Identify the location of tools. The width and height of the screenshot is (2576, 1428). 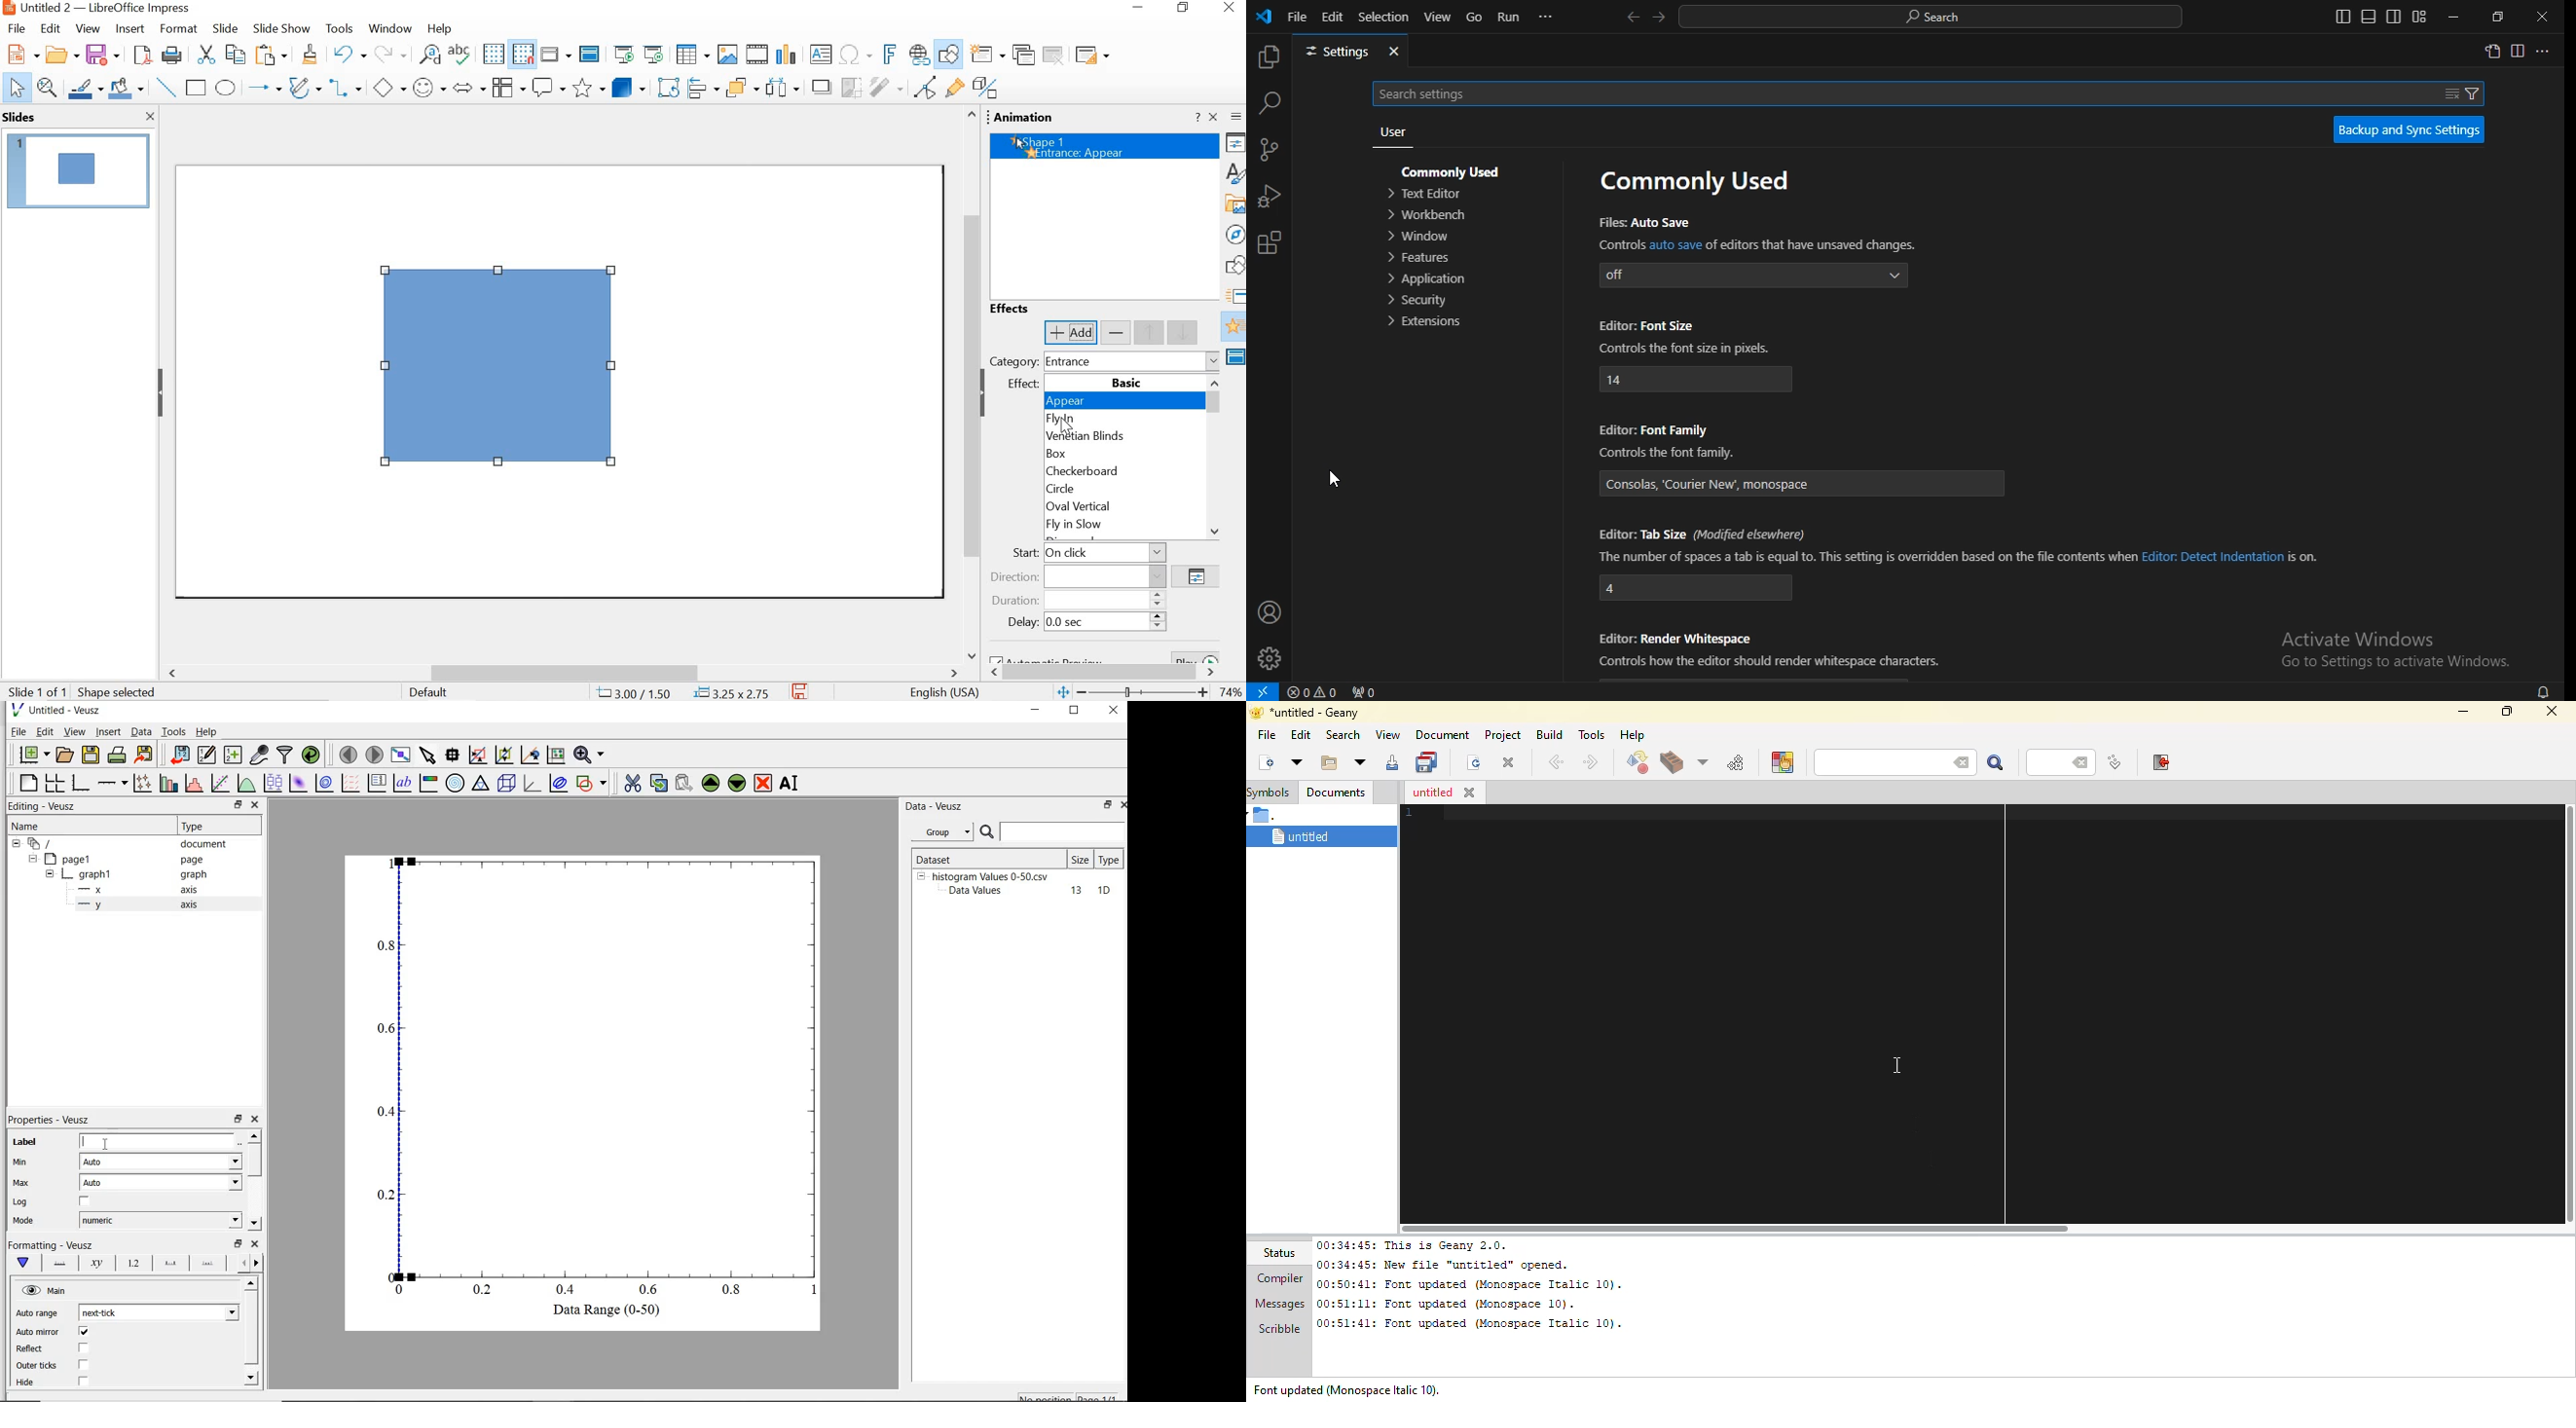
(341, 27).